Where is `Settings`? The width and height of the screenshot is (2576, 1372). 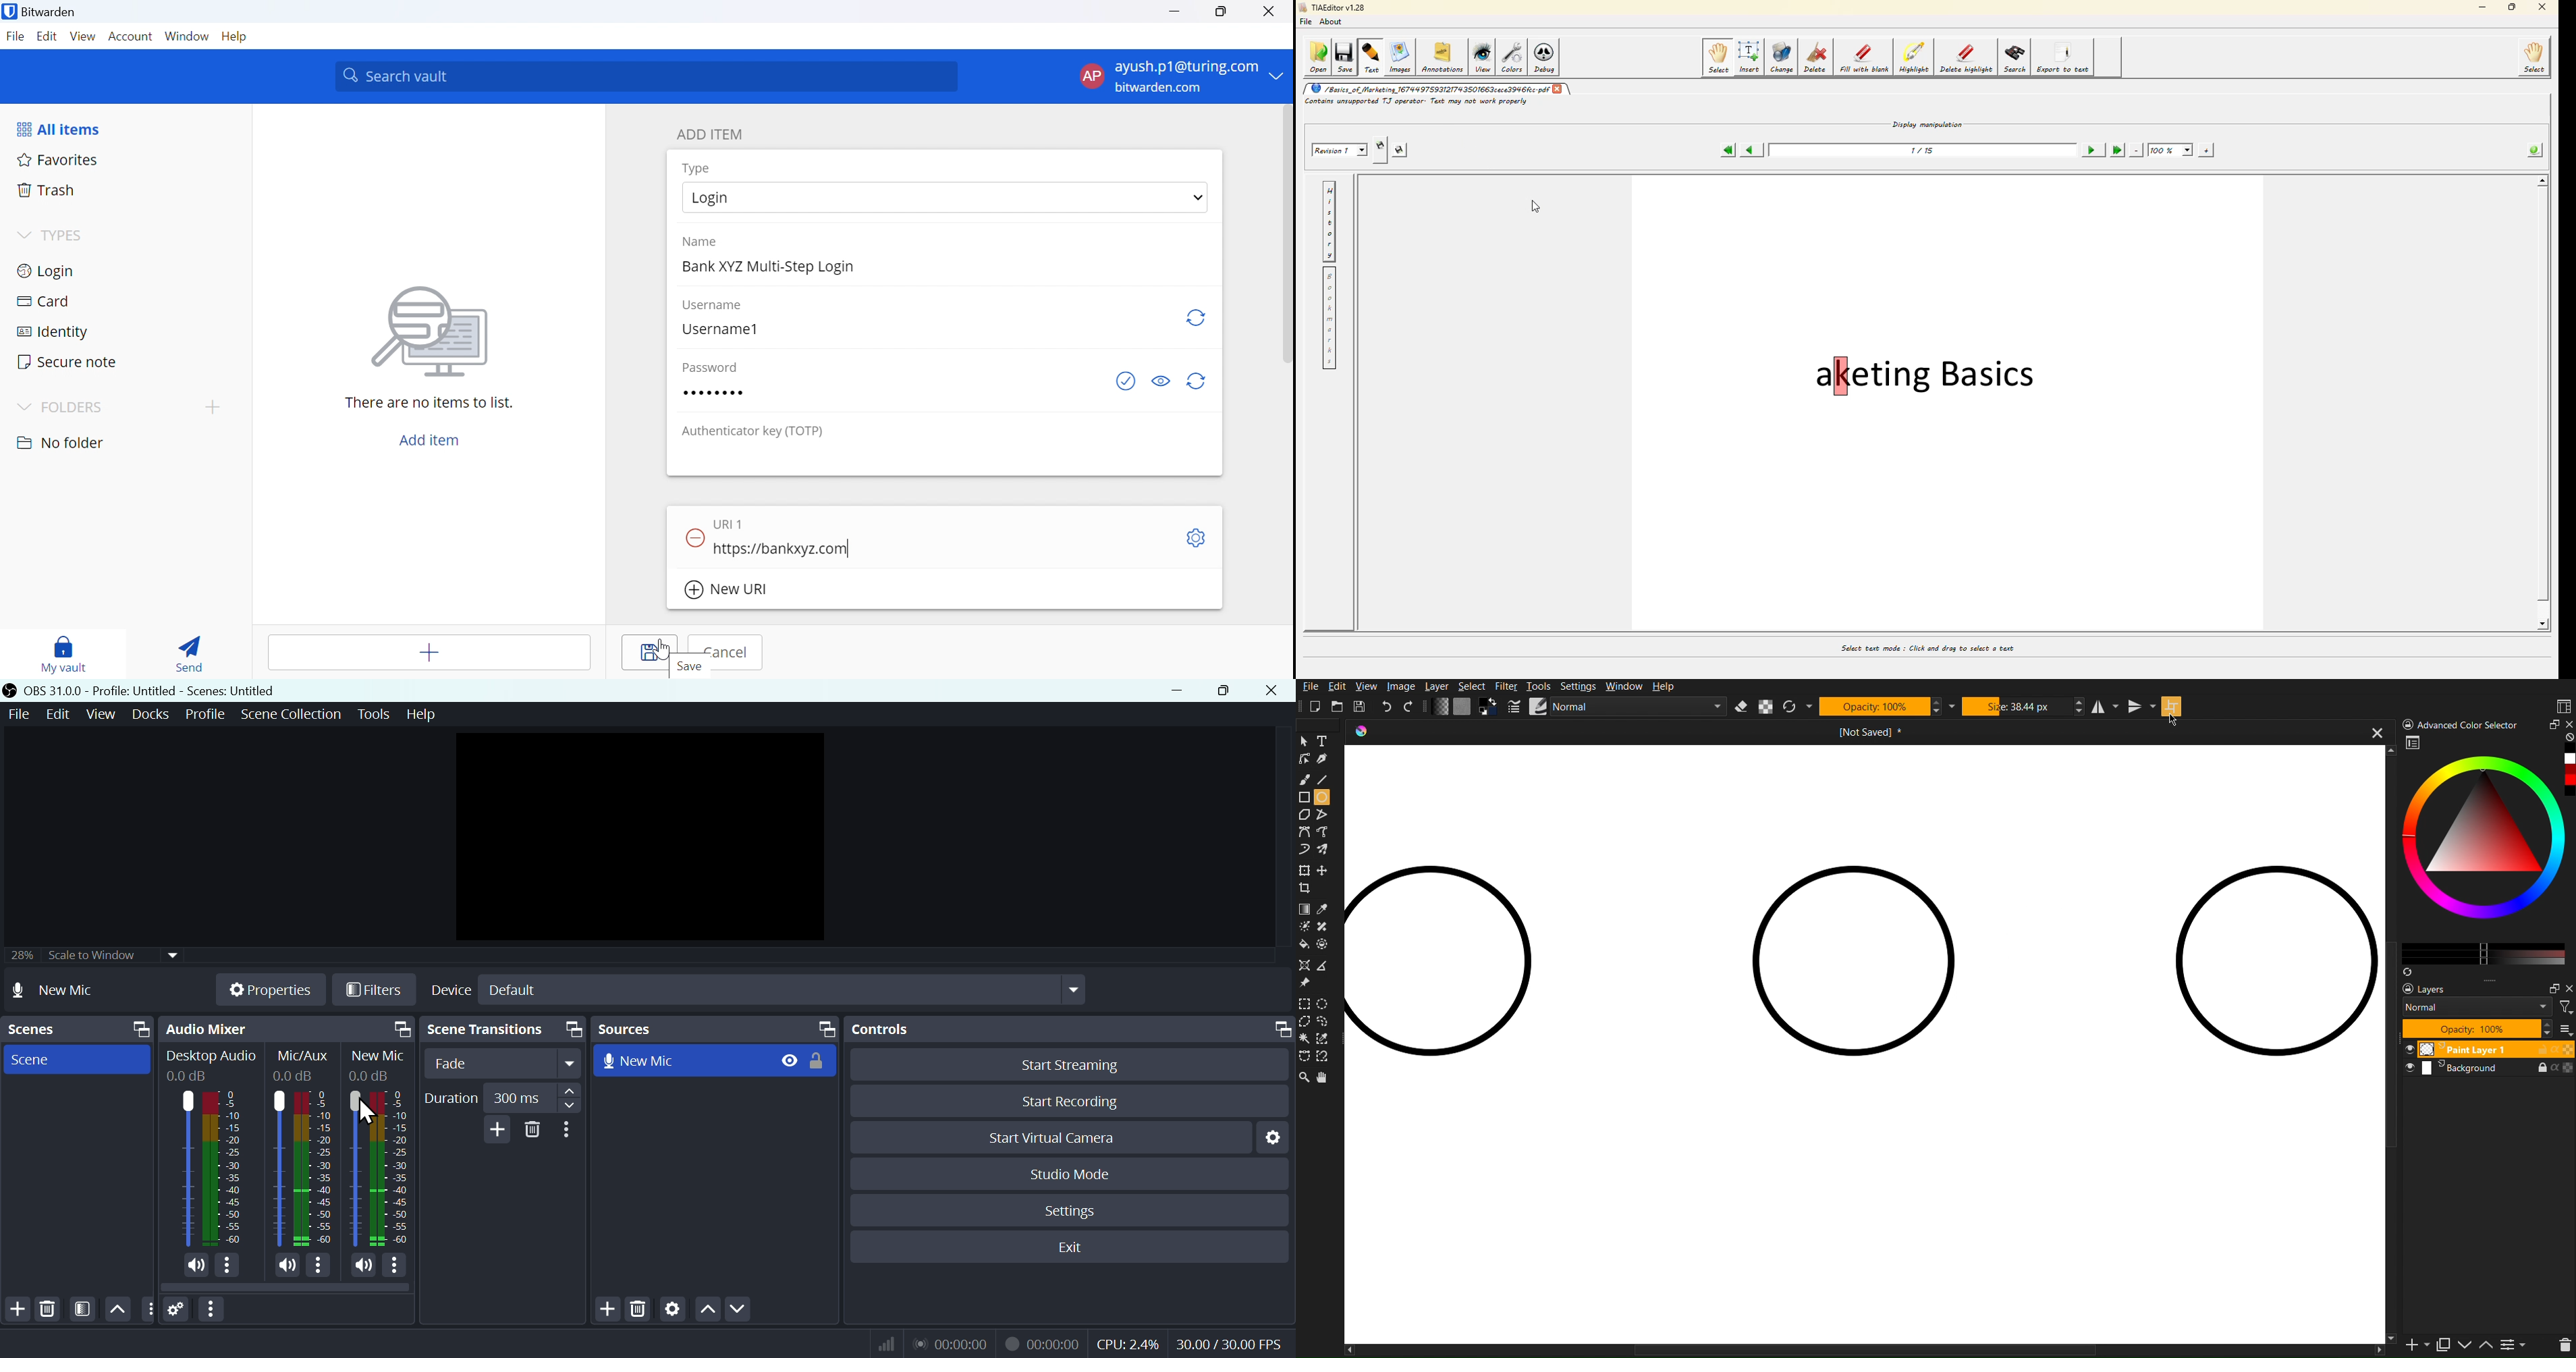 Settings is located at coordinates (1073, 1211).